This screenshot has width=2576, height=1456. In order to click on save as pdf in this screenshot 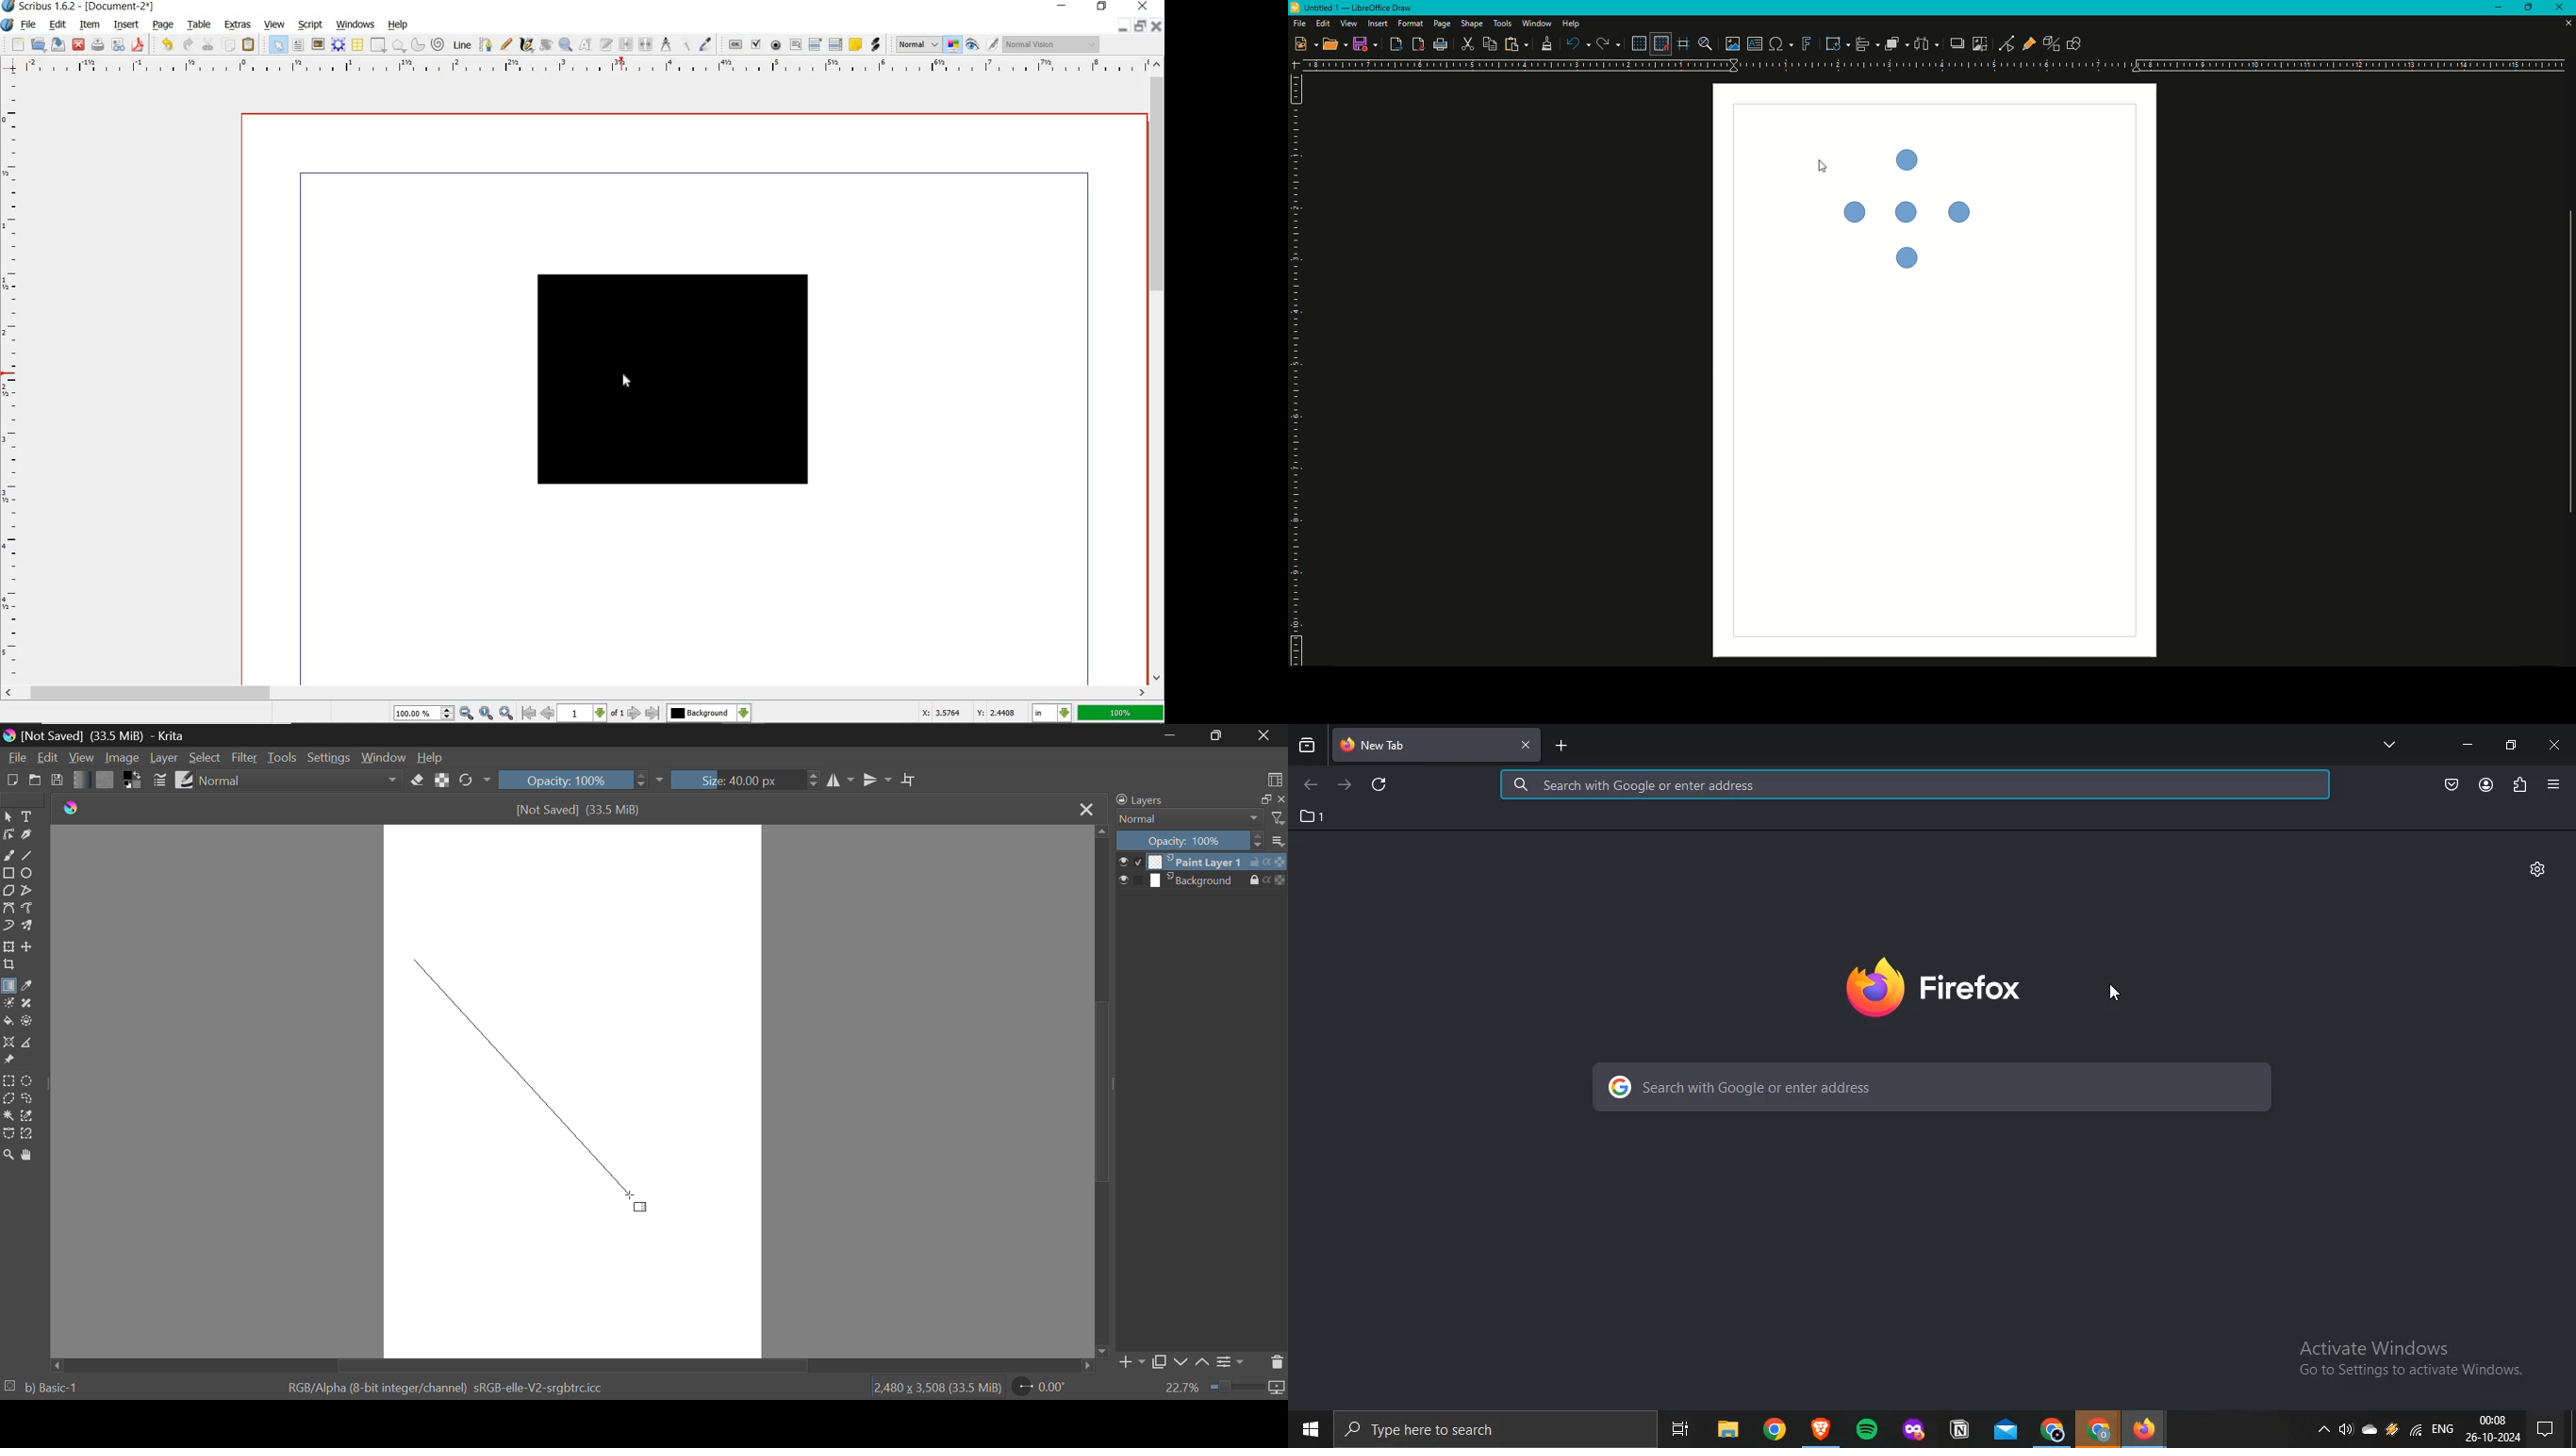, I will do `click(139, 45)`.